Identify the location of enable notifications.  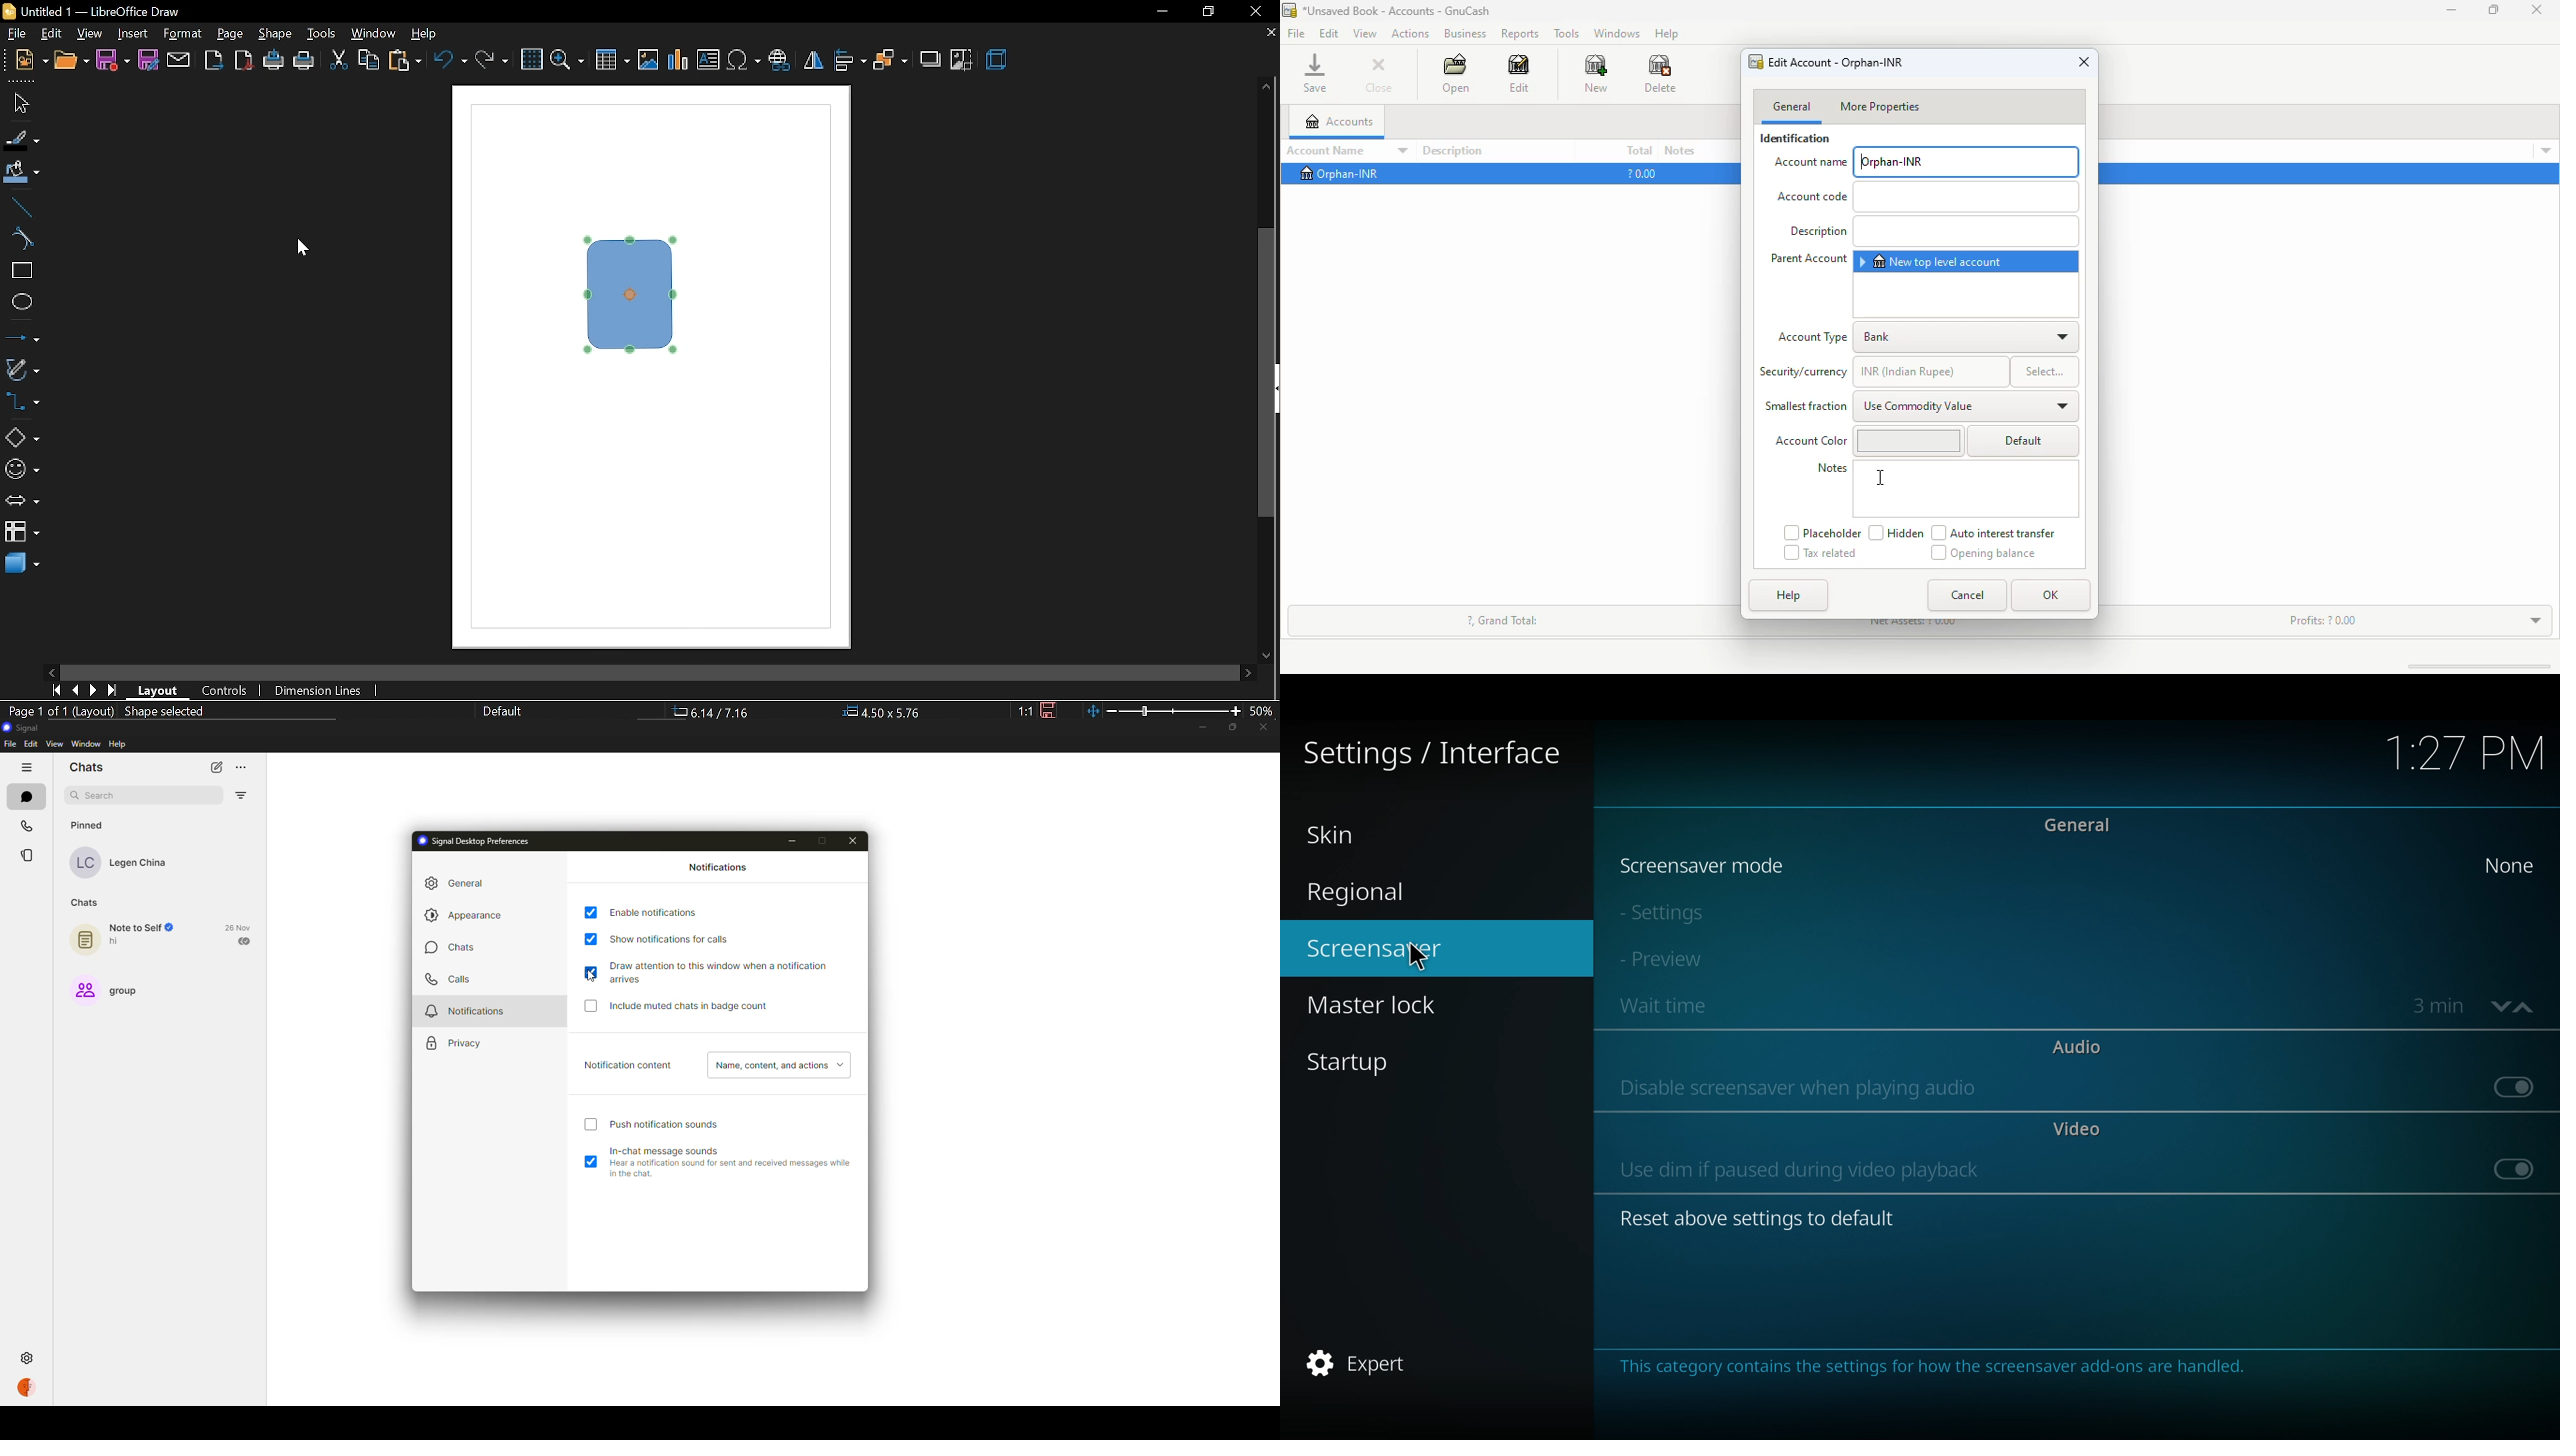
(659, 912).